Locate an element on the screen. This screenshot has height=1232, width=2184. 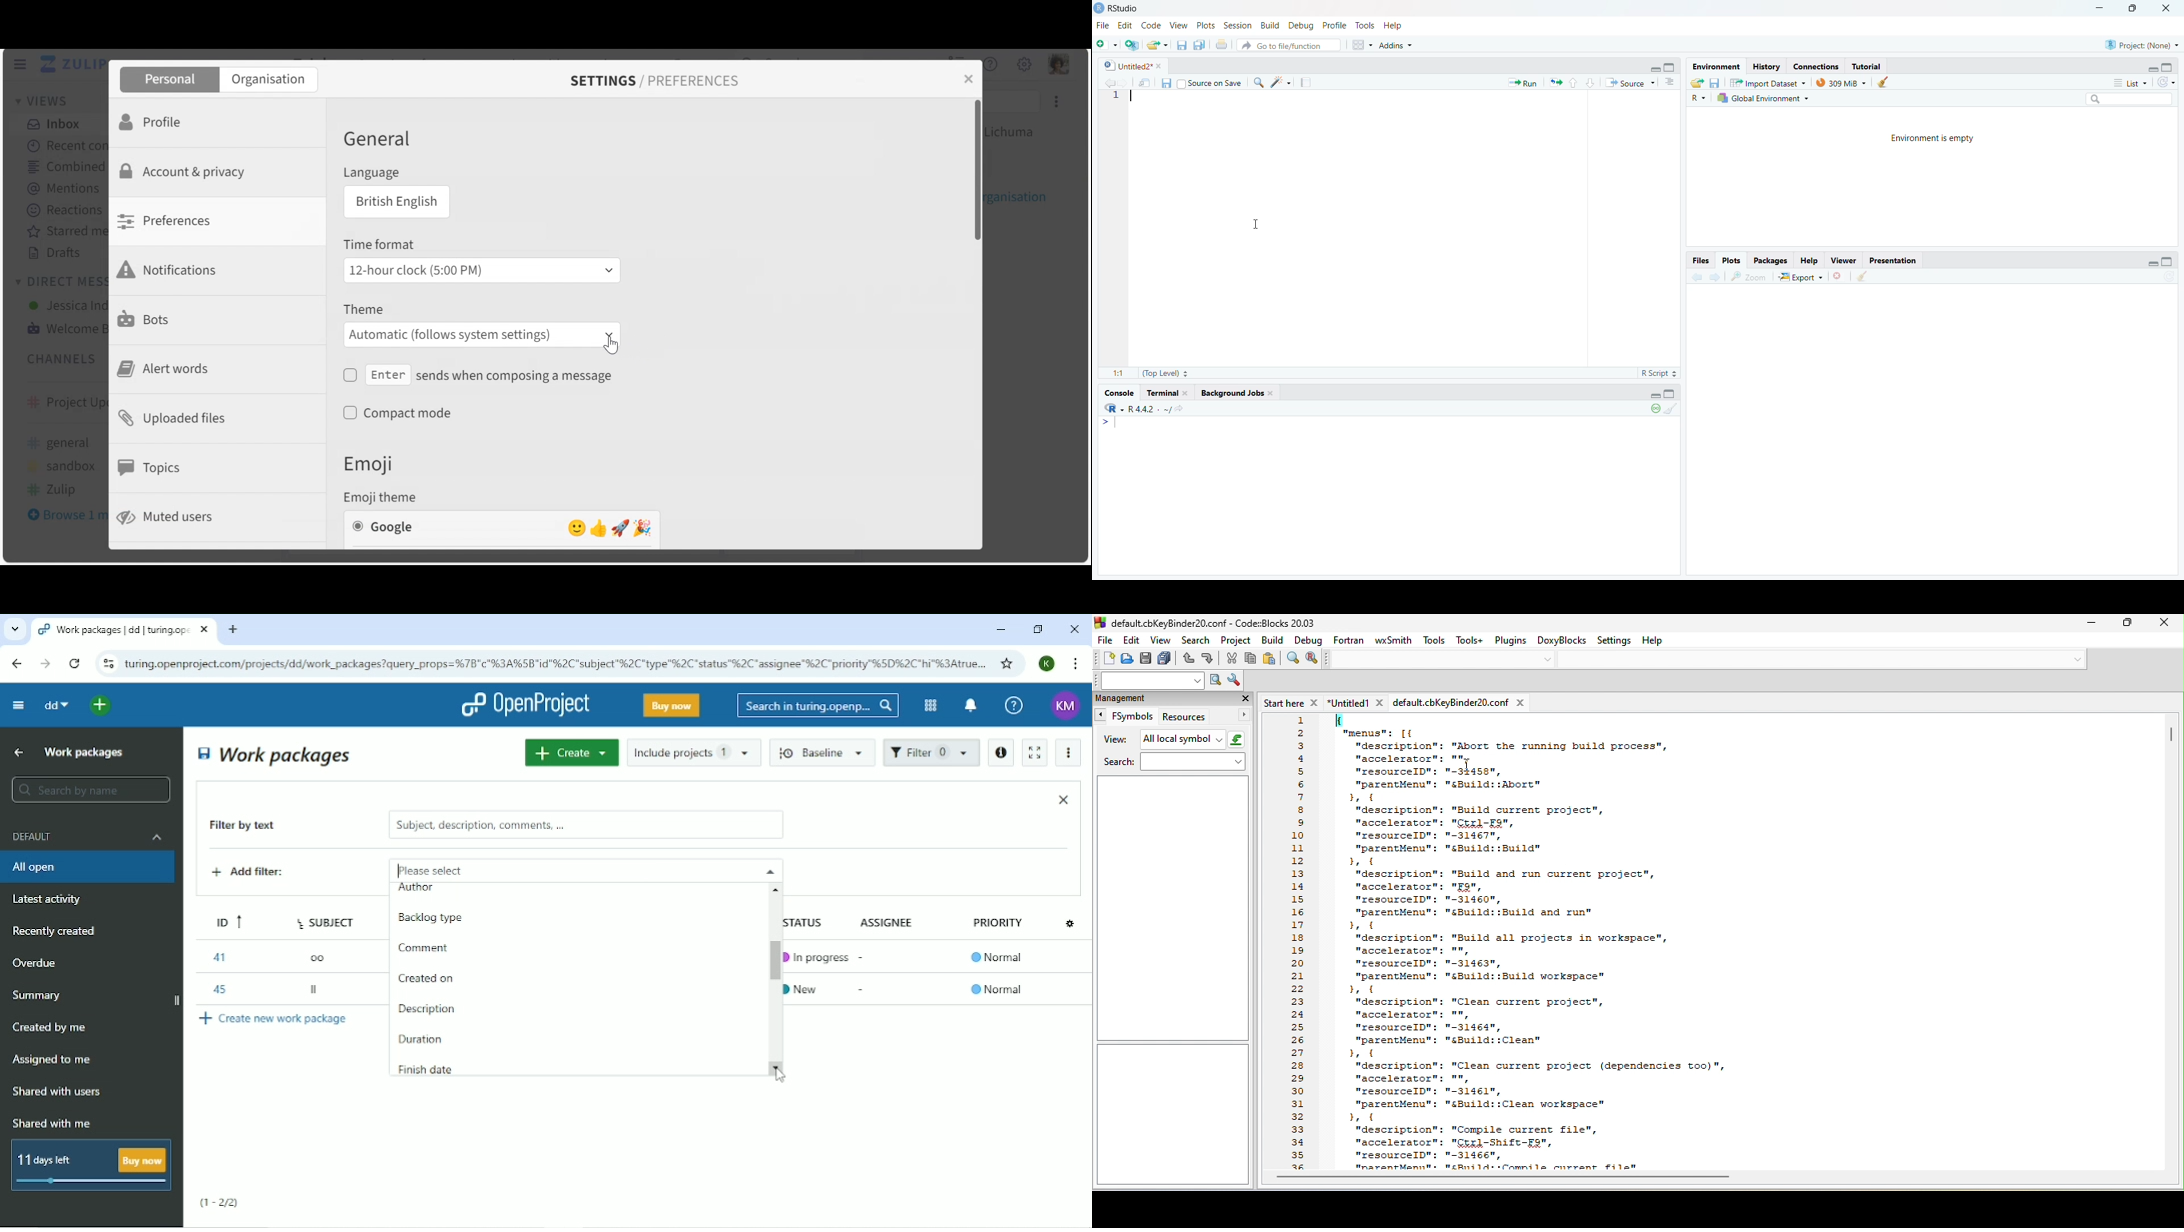
next is located at coordinates (1716, 278).